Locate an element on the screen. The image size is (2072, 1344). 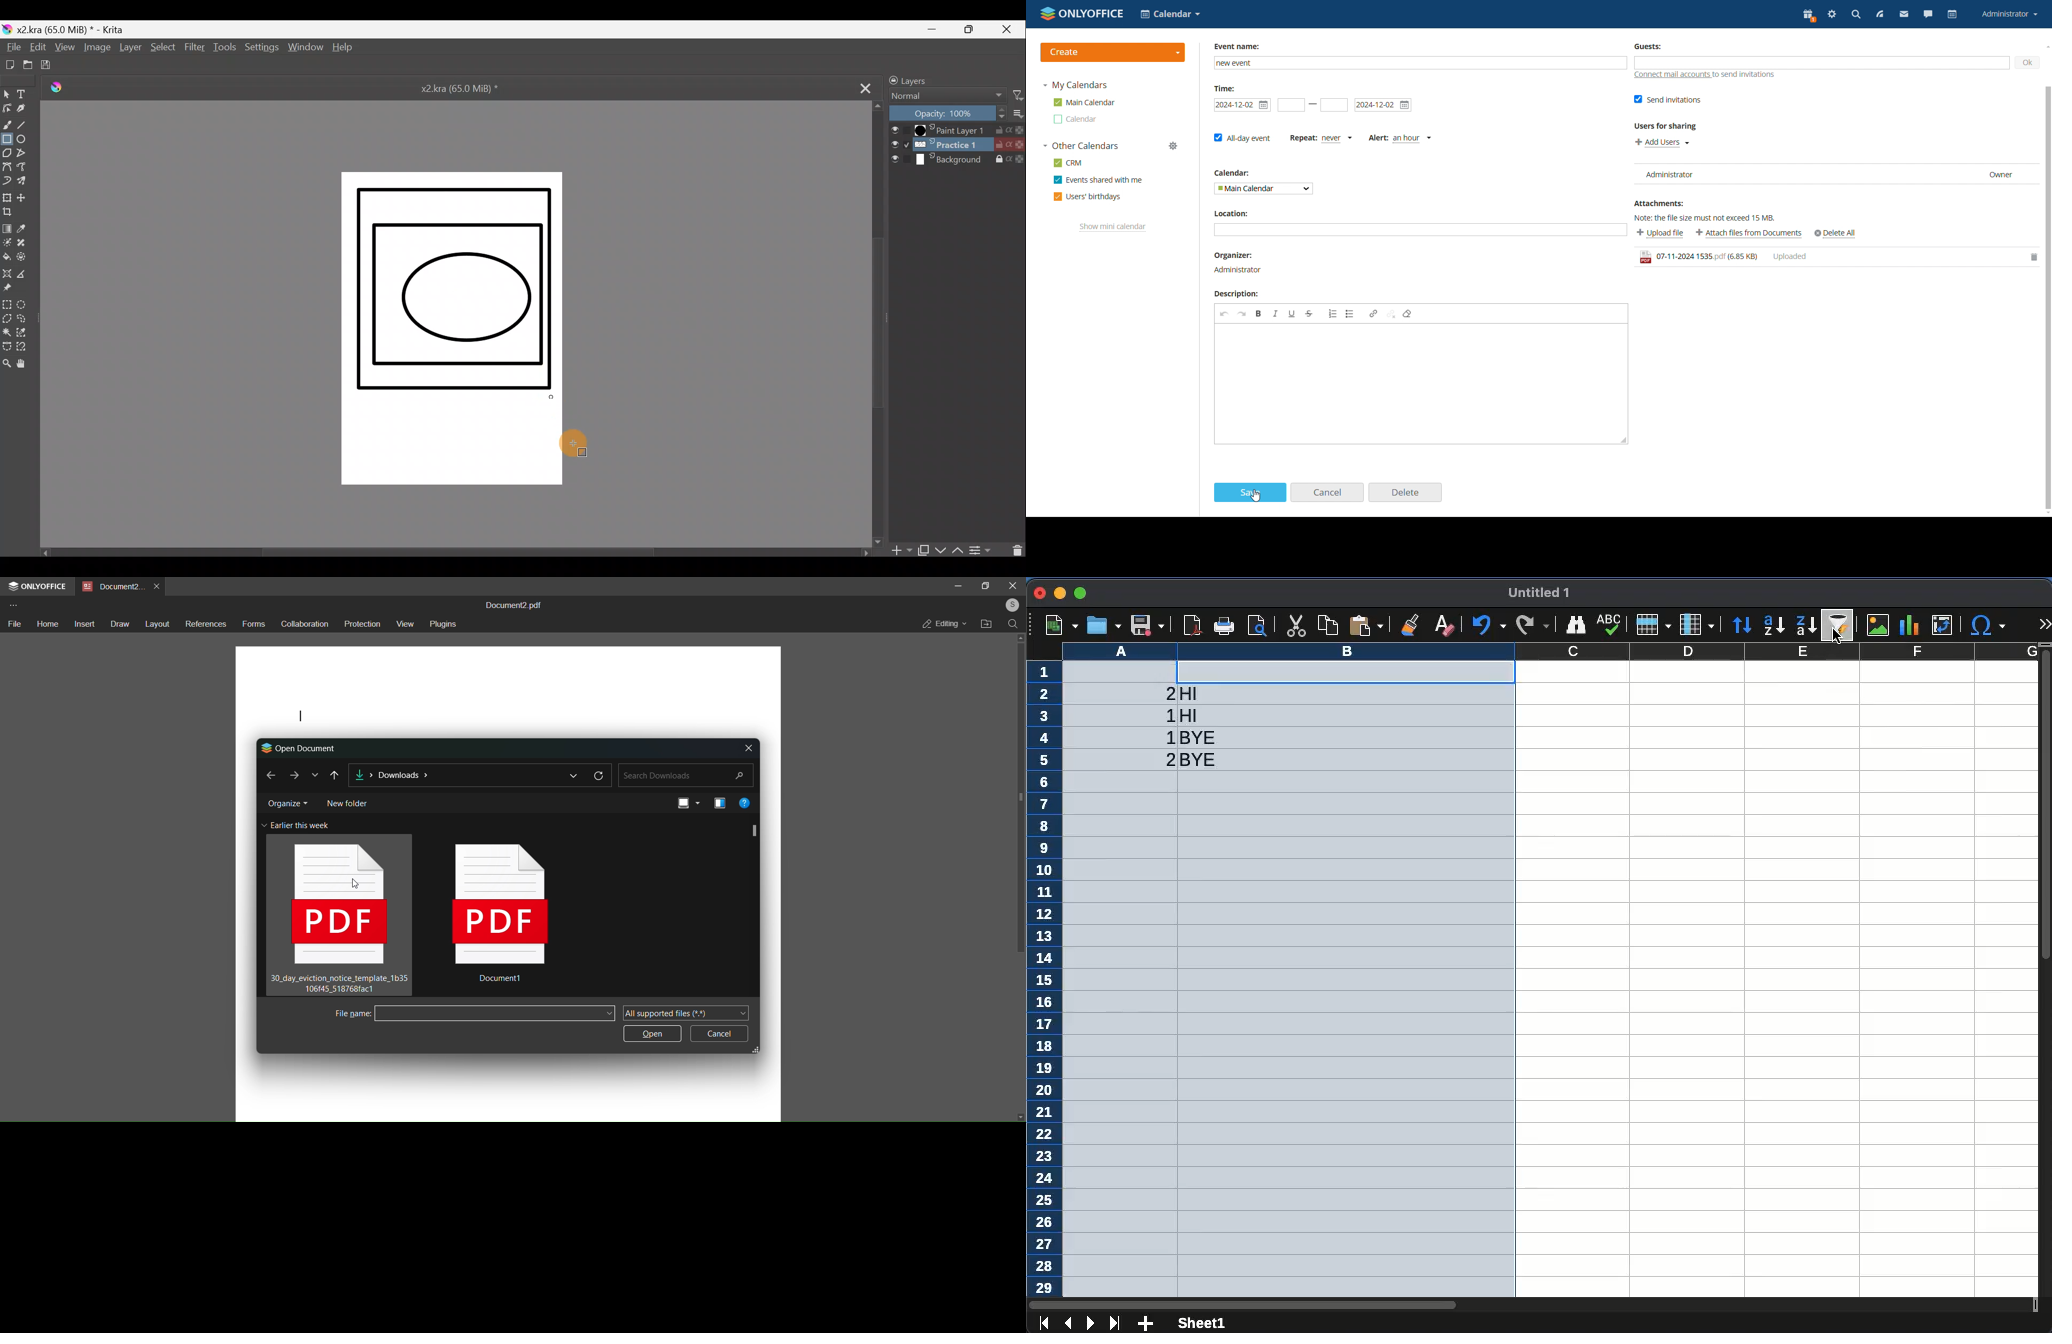
close dialog is located at coordinates (749, 747).